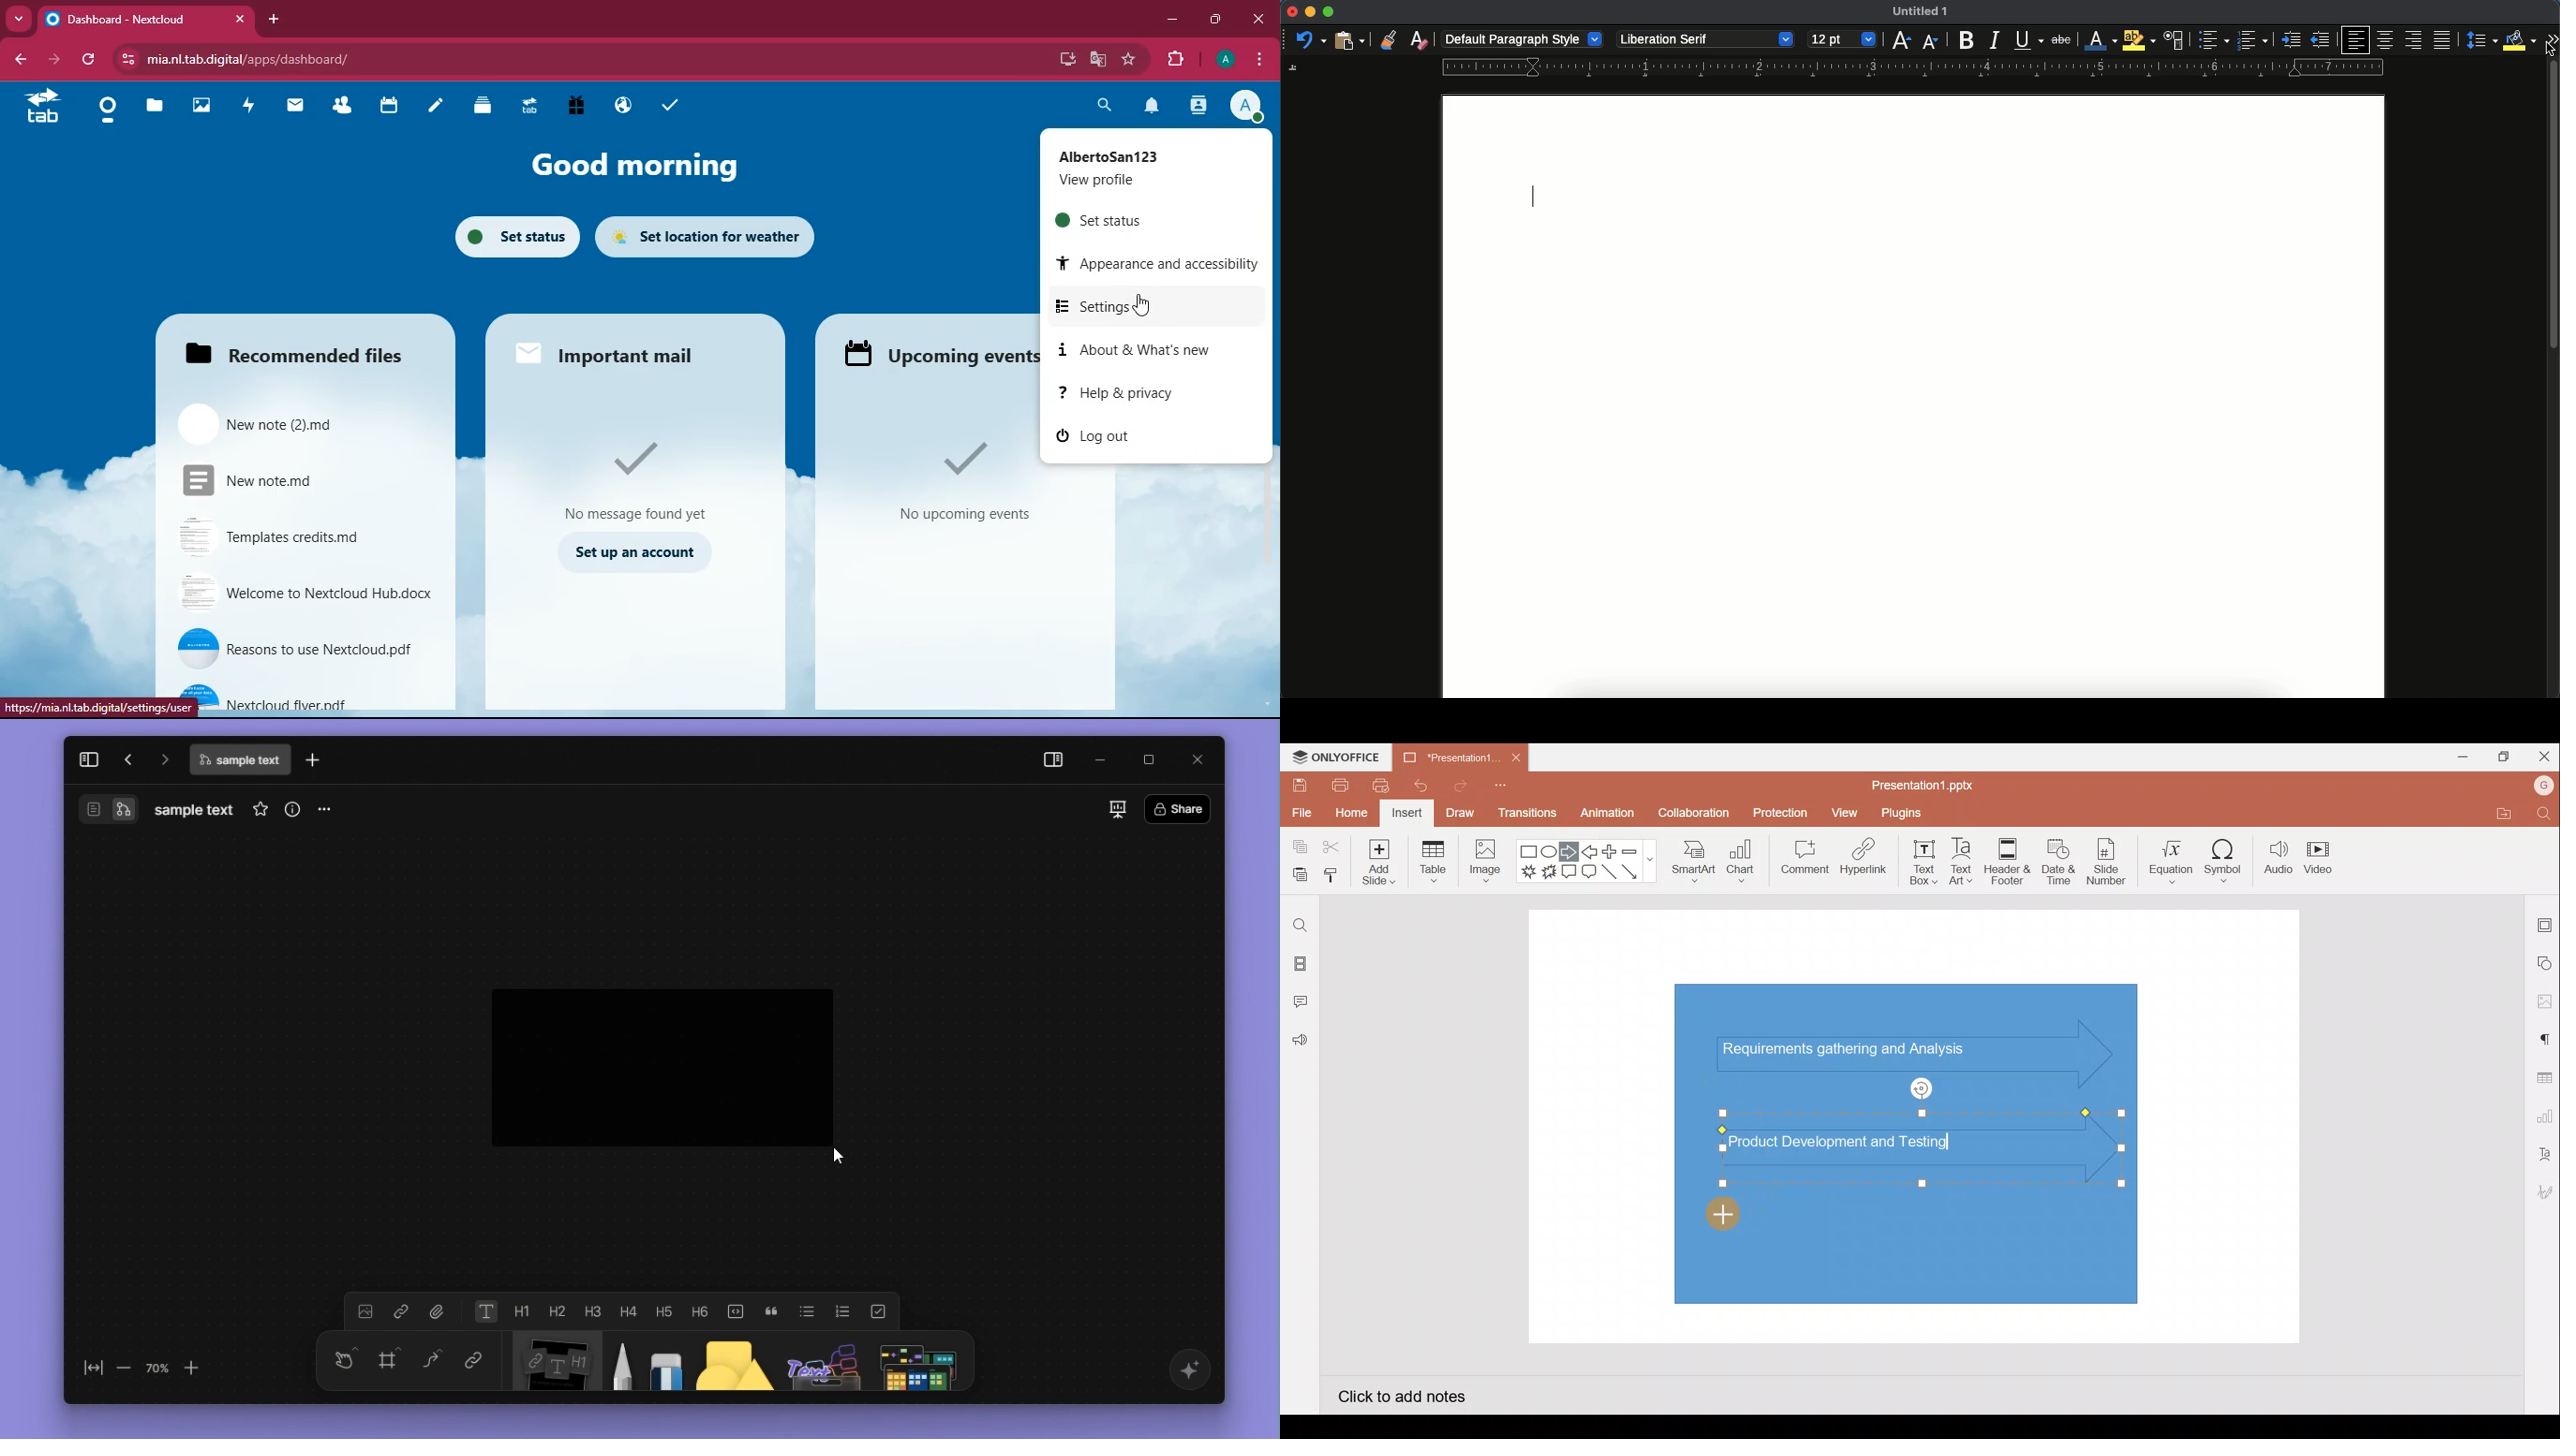  What do you see at coordinates (1300, 810) in the screenshot?
I see `File` at bounding box center [1300, 810].